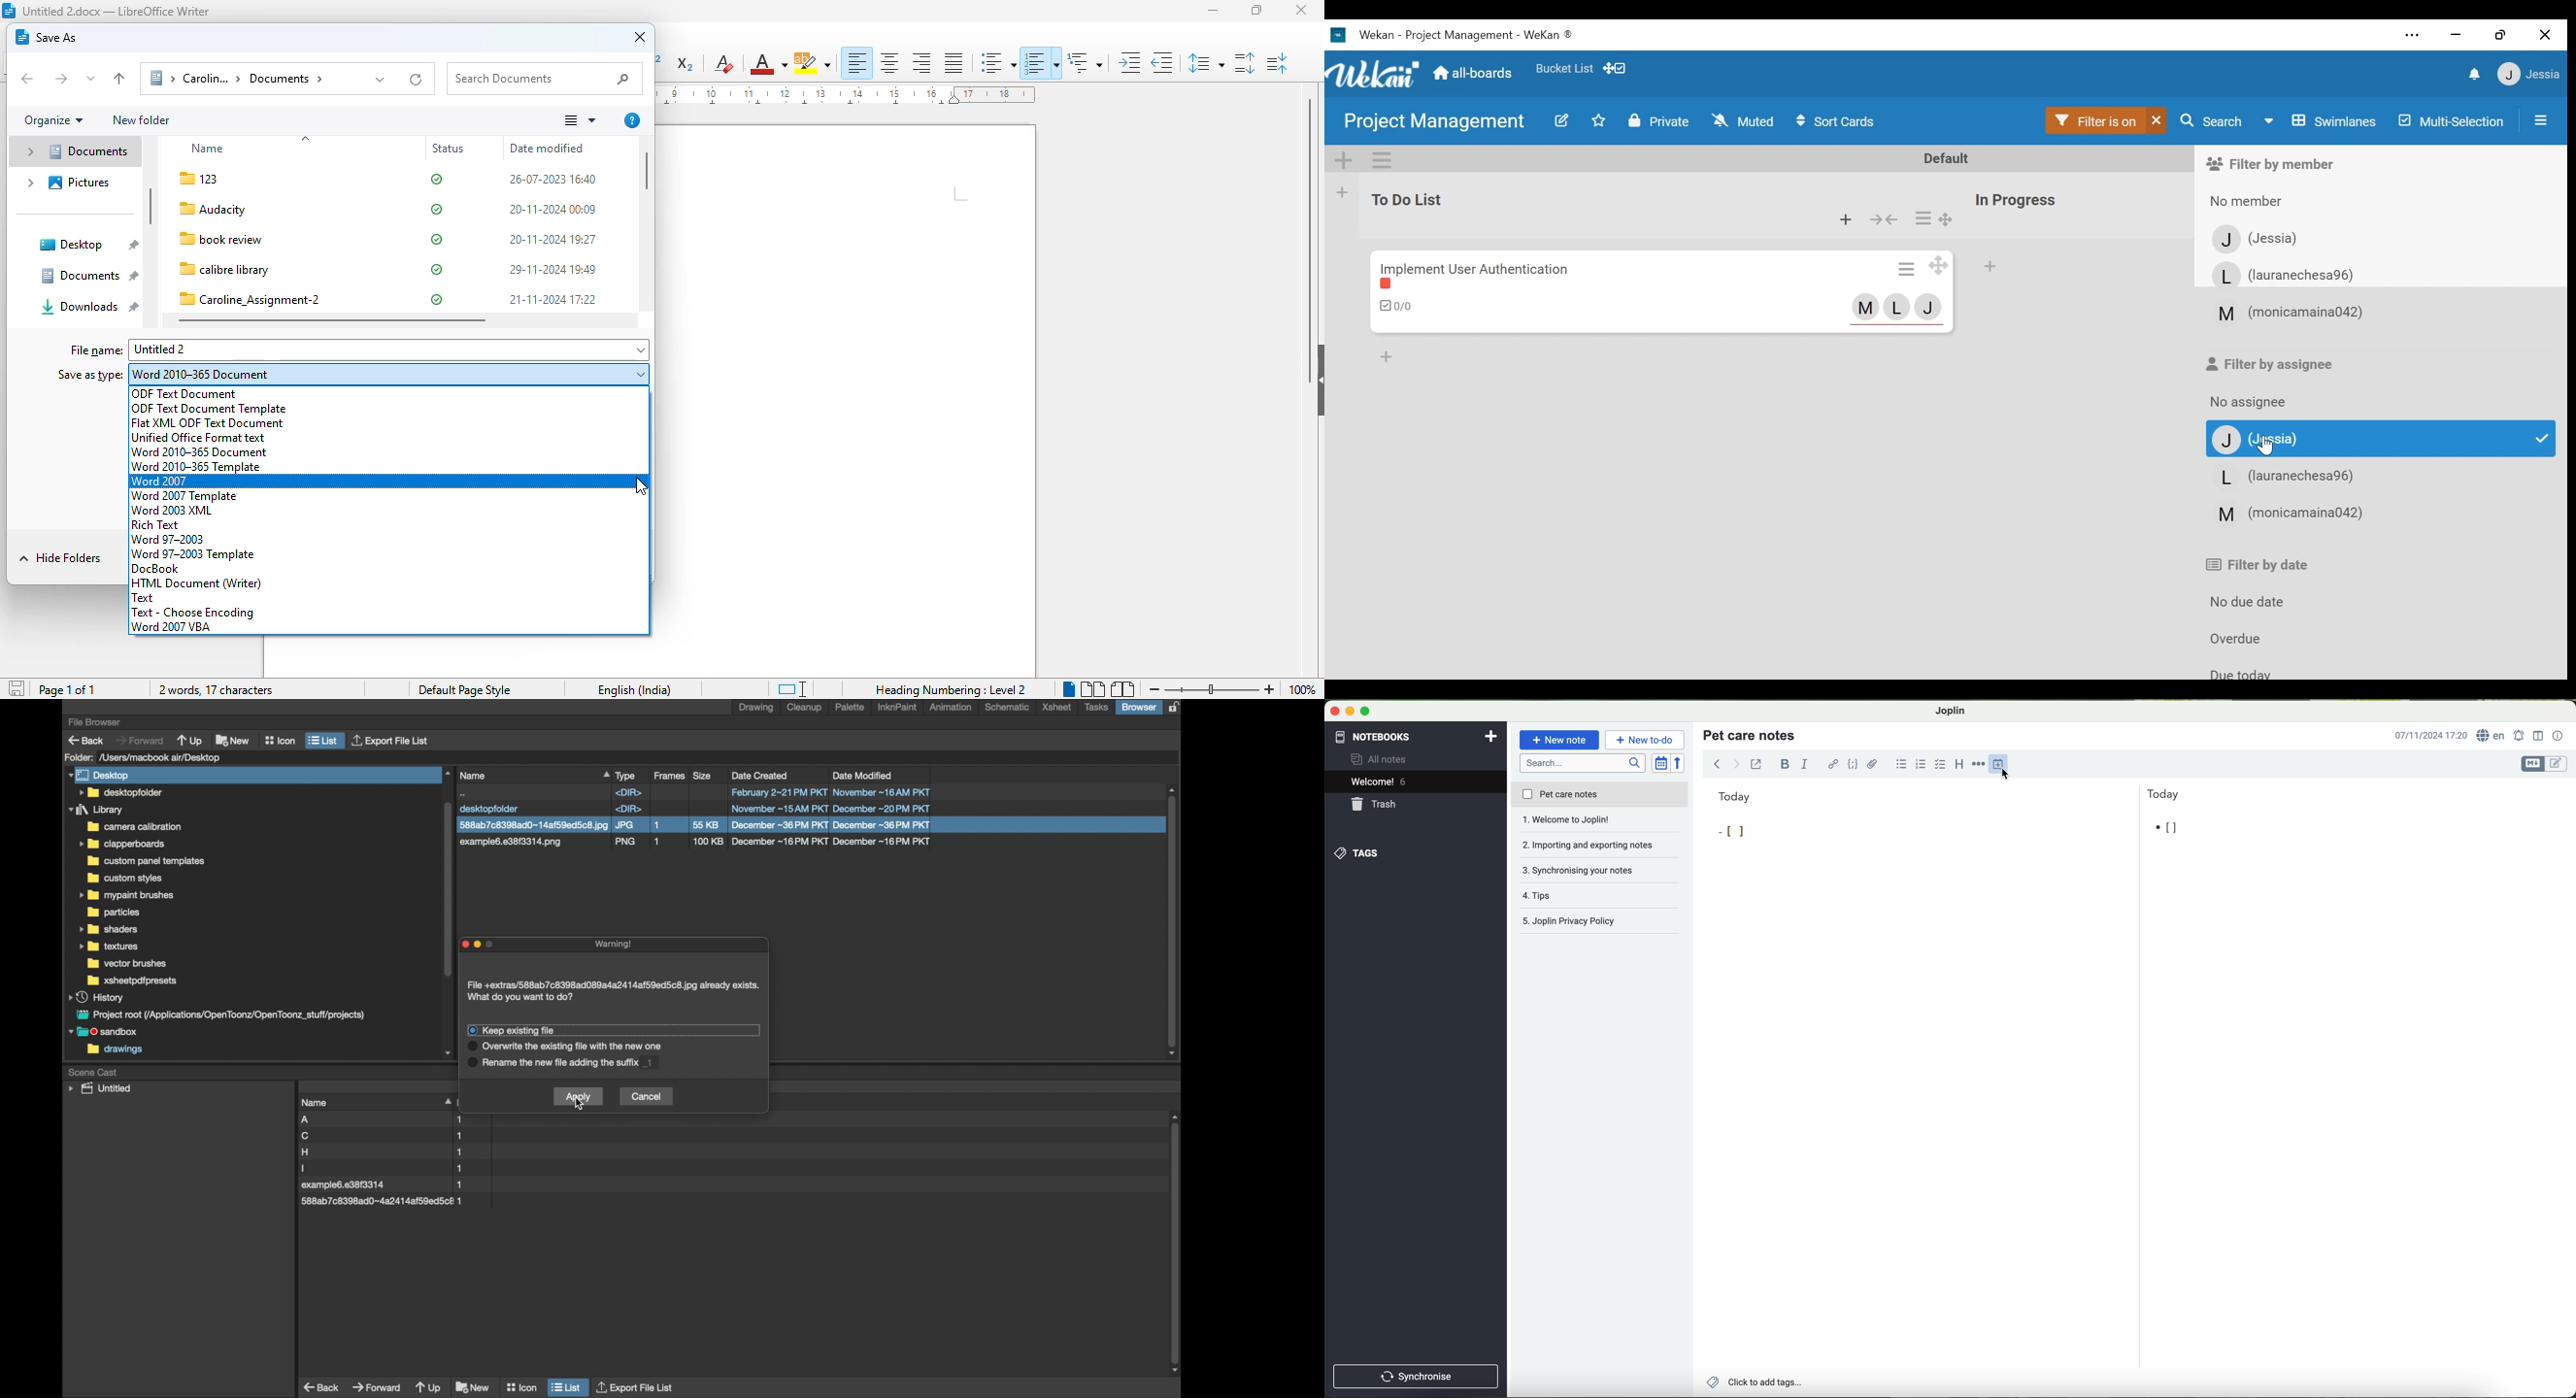 The width and height of the screenshot is (2576, 1400). What do you see at coordinates (1601, 846) in the screenshot?
I see `synchronising your notes` at bounding box center [1601, 846].